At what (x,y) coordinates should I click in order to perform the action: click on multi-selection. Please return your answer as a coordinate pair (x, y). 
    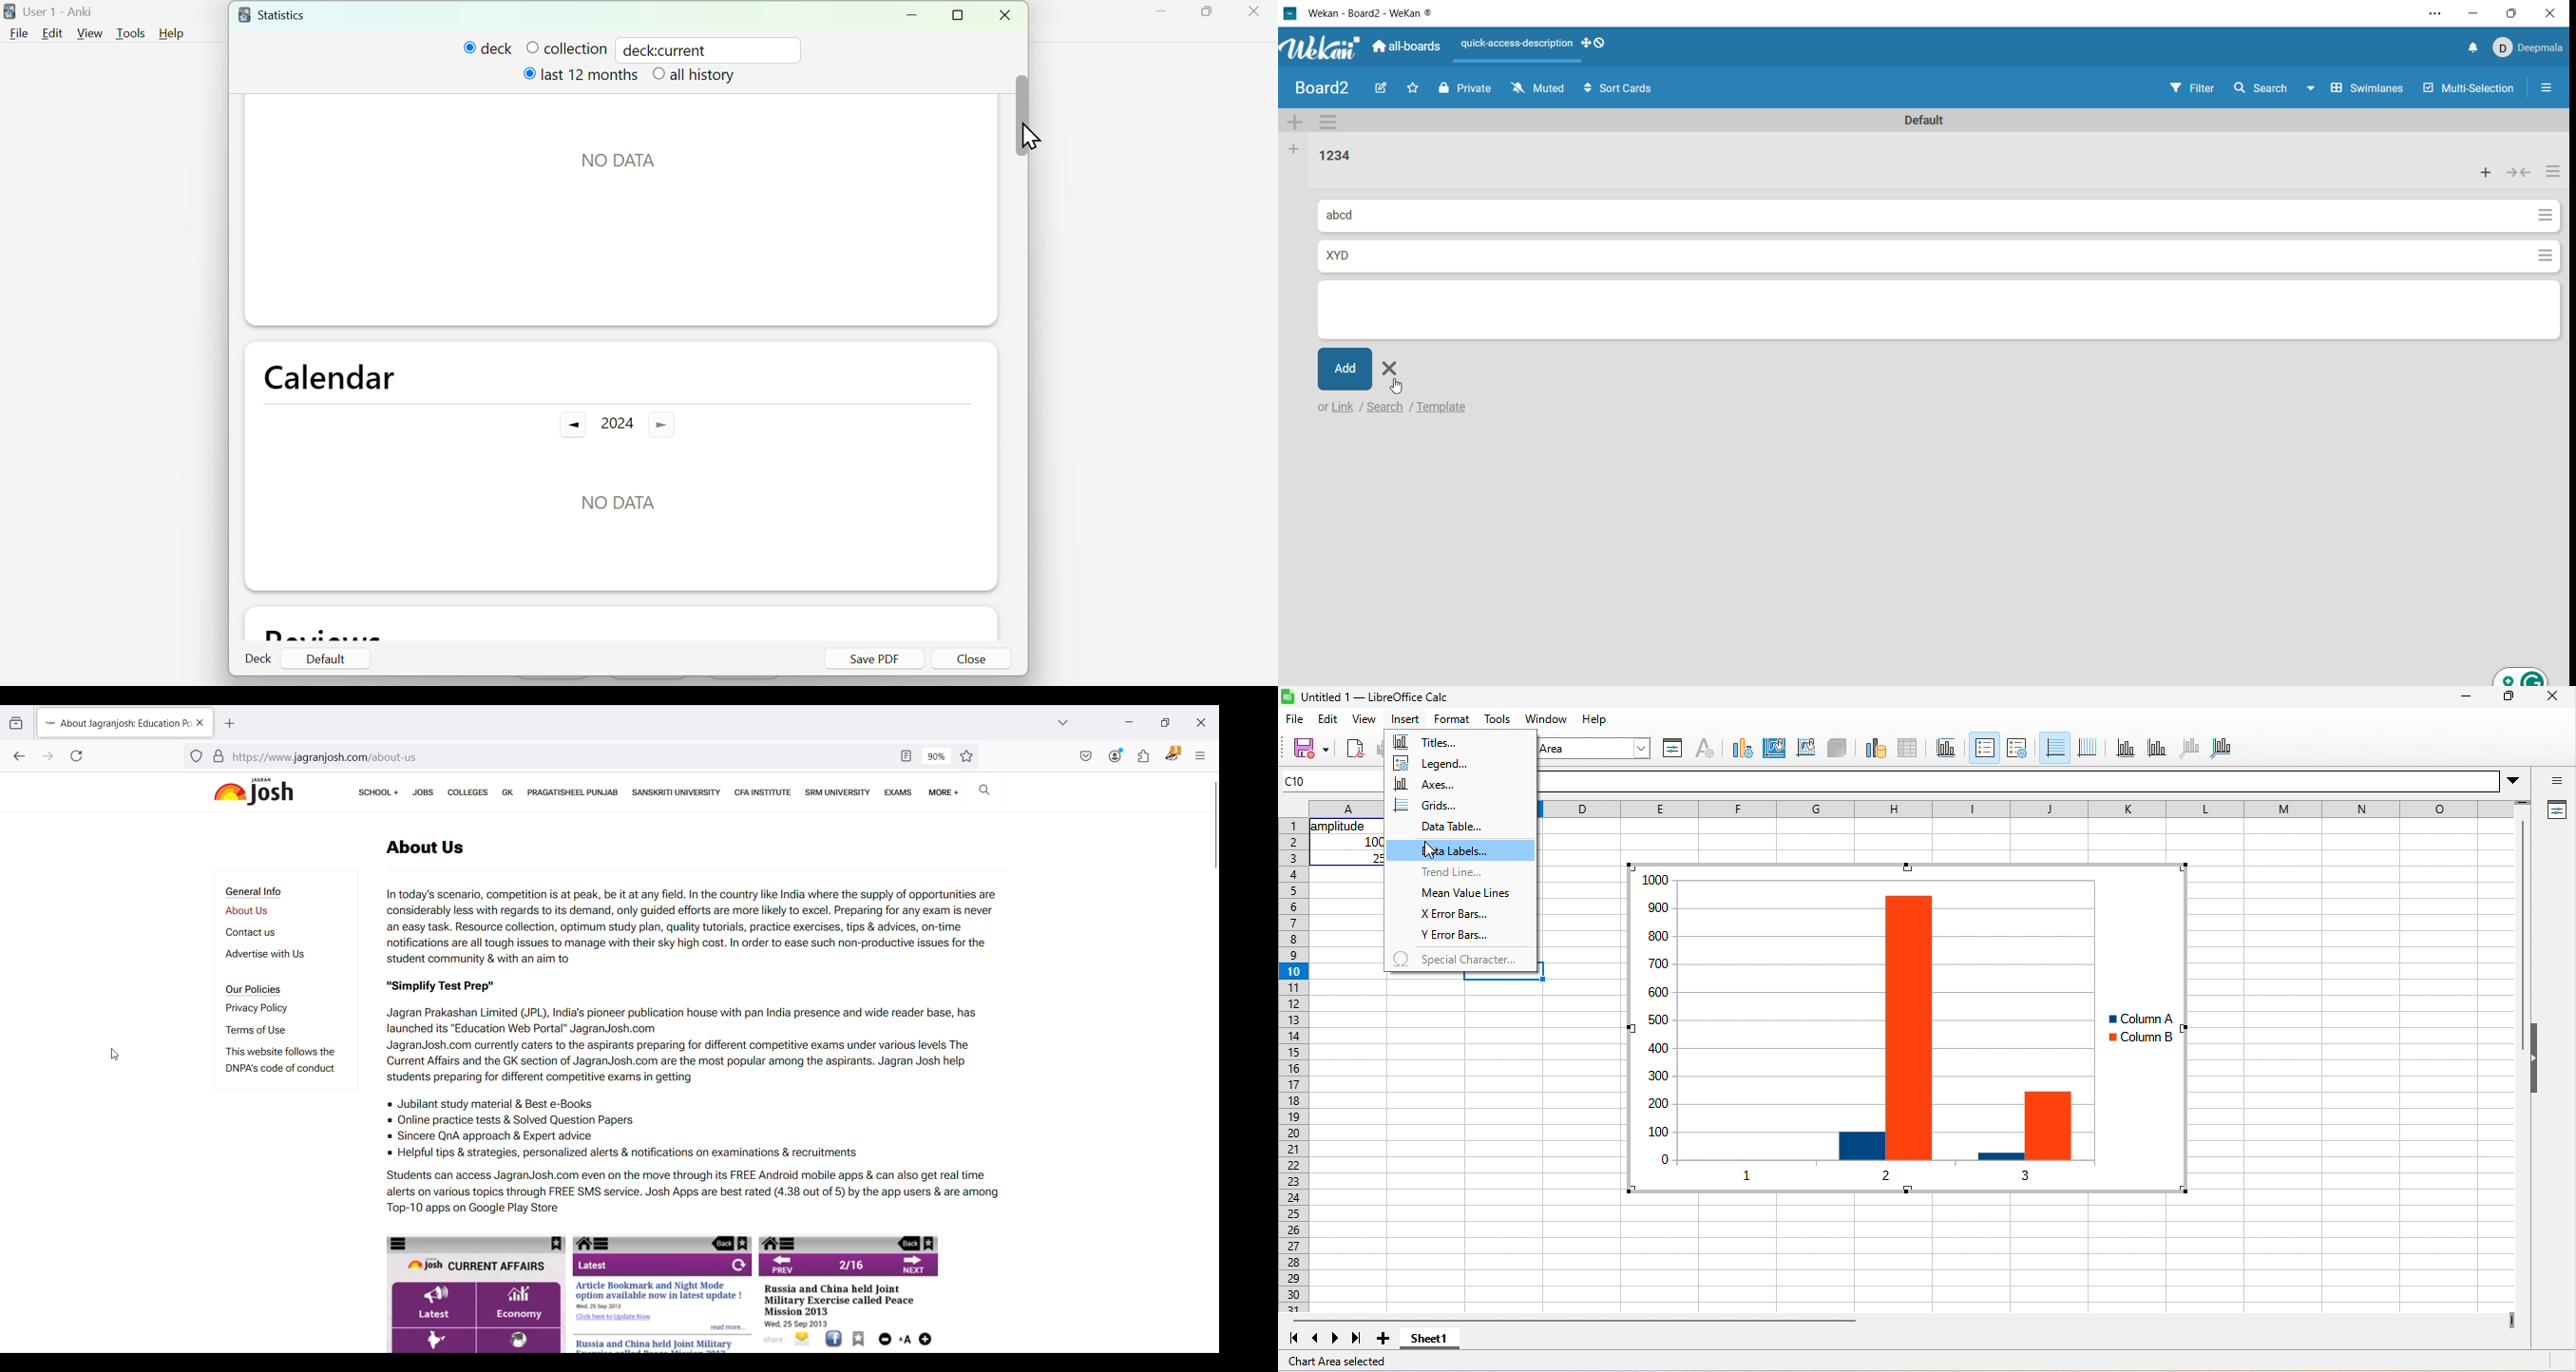
    Looking at the image, I should click on (2469, 89).